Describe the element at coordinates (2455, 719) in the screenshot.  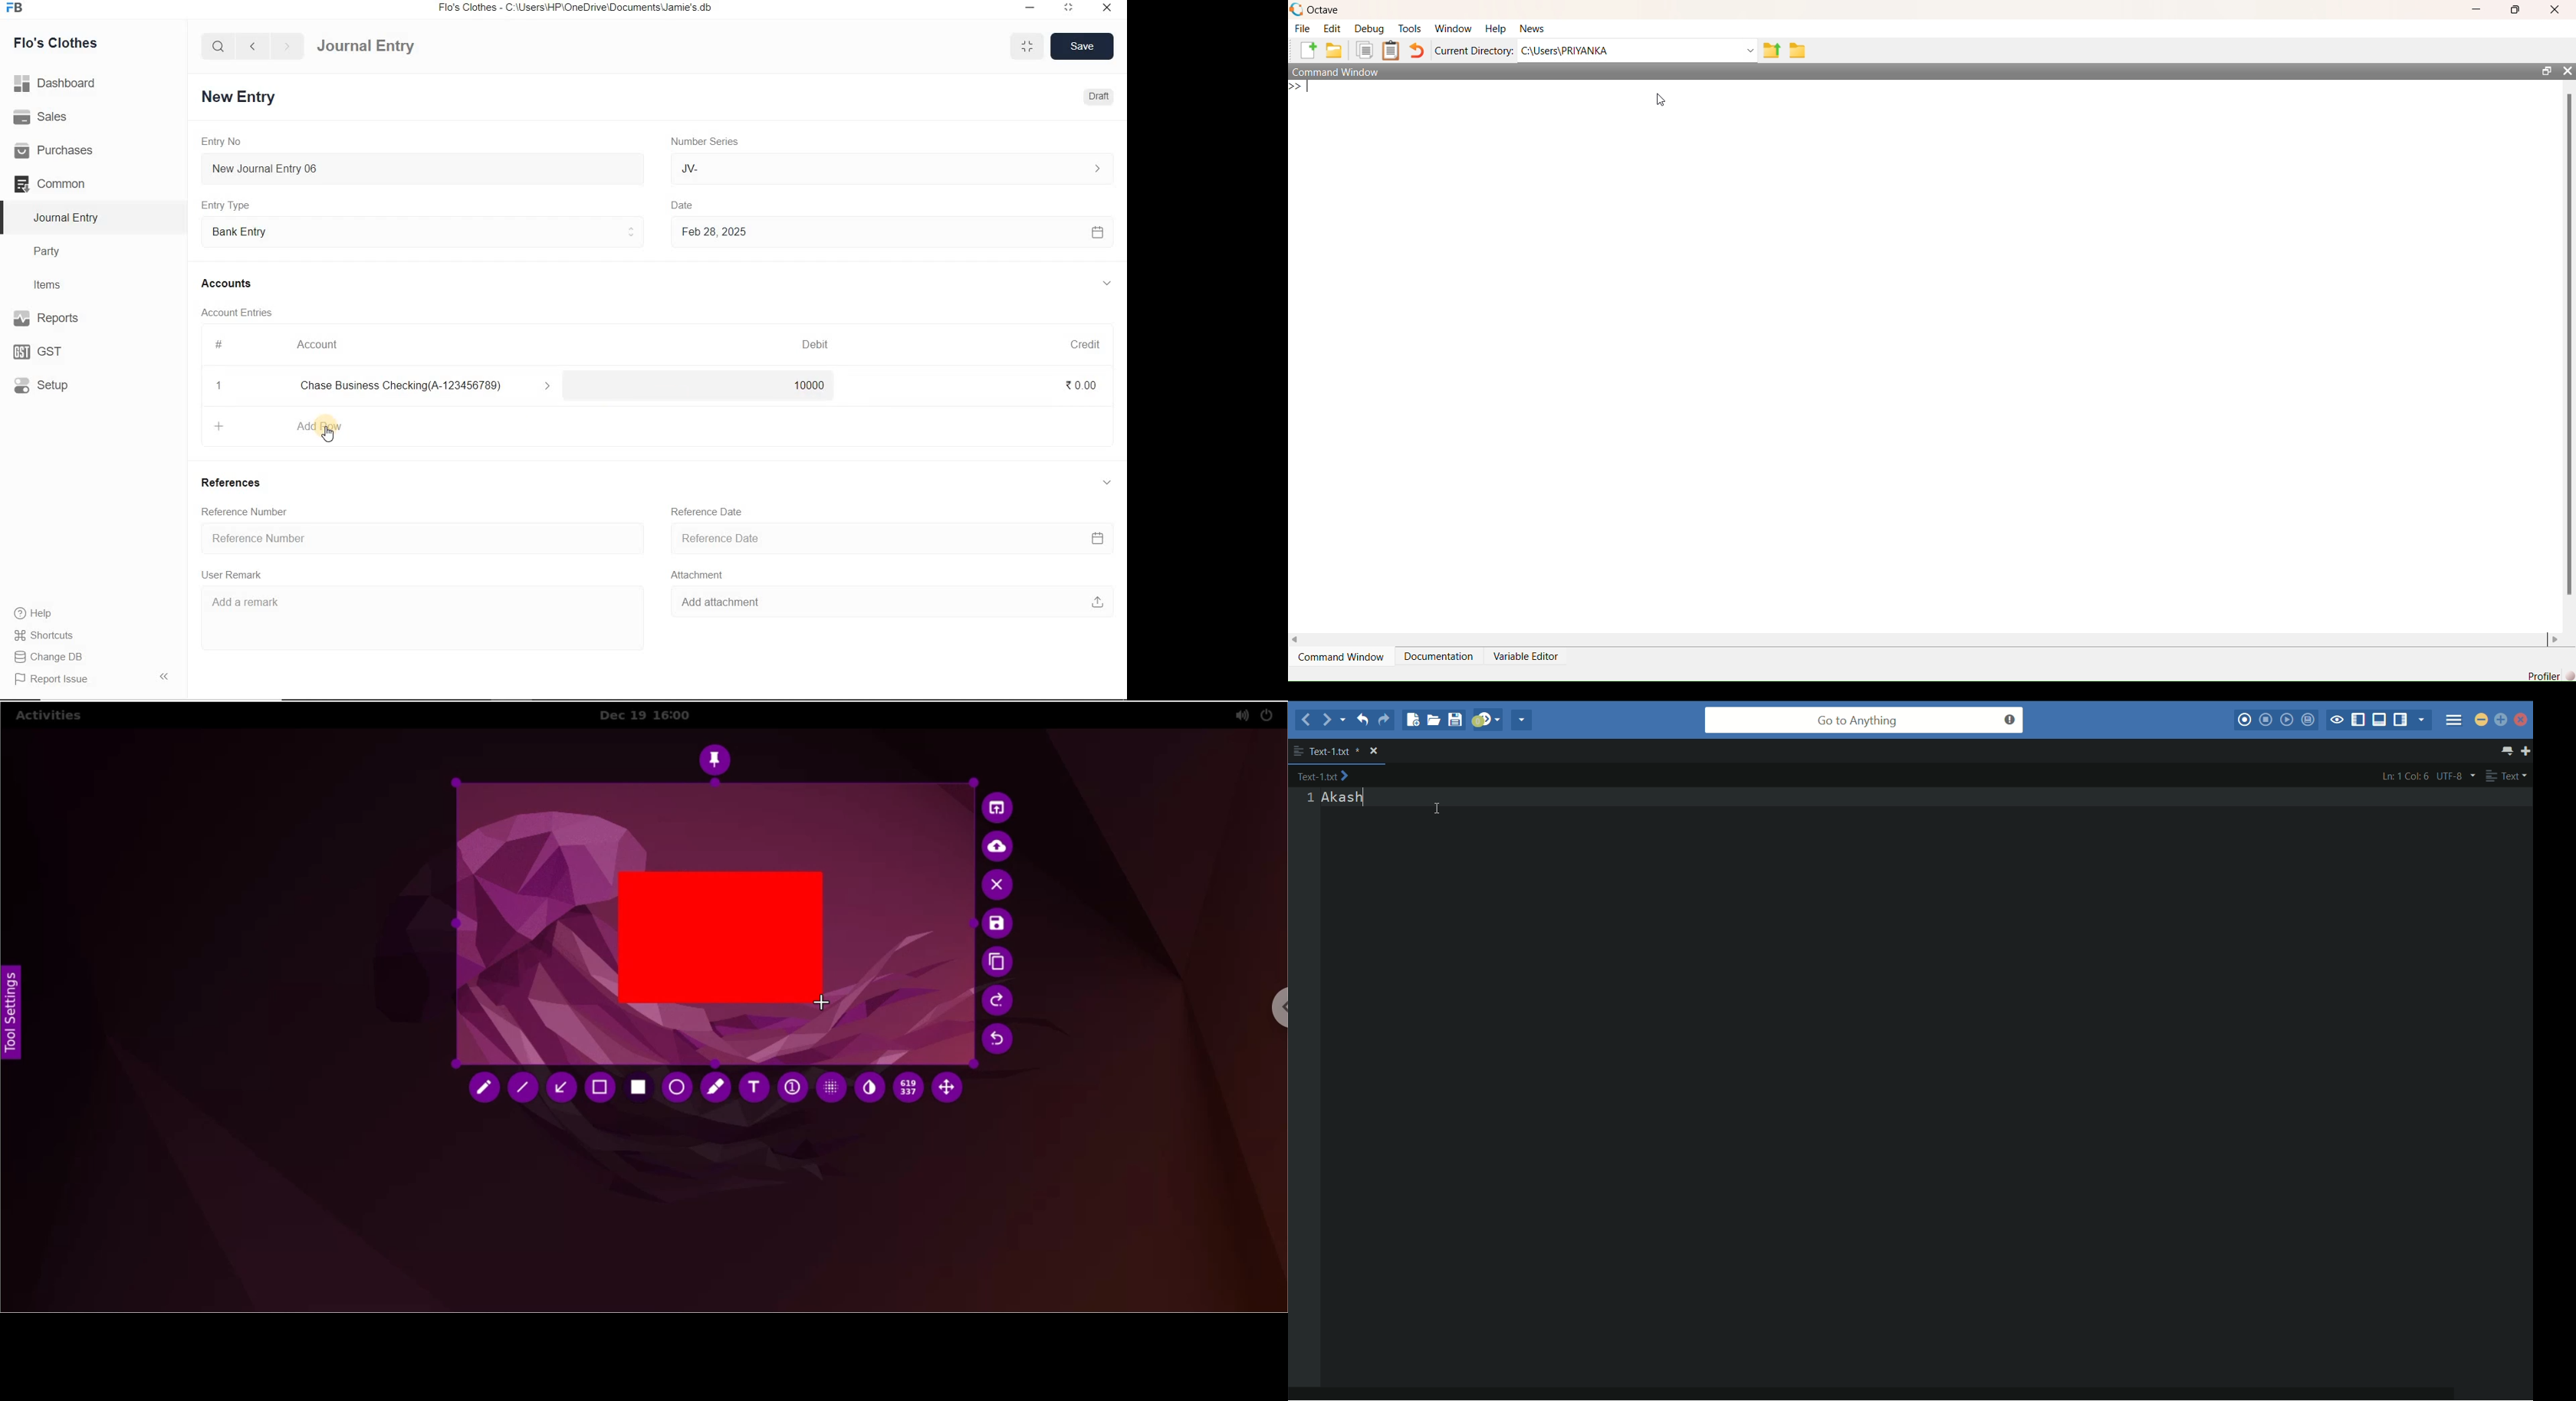
I see `menu` at that location.